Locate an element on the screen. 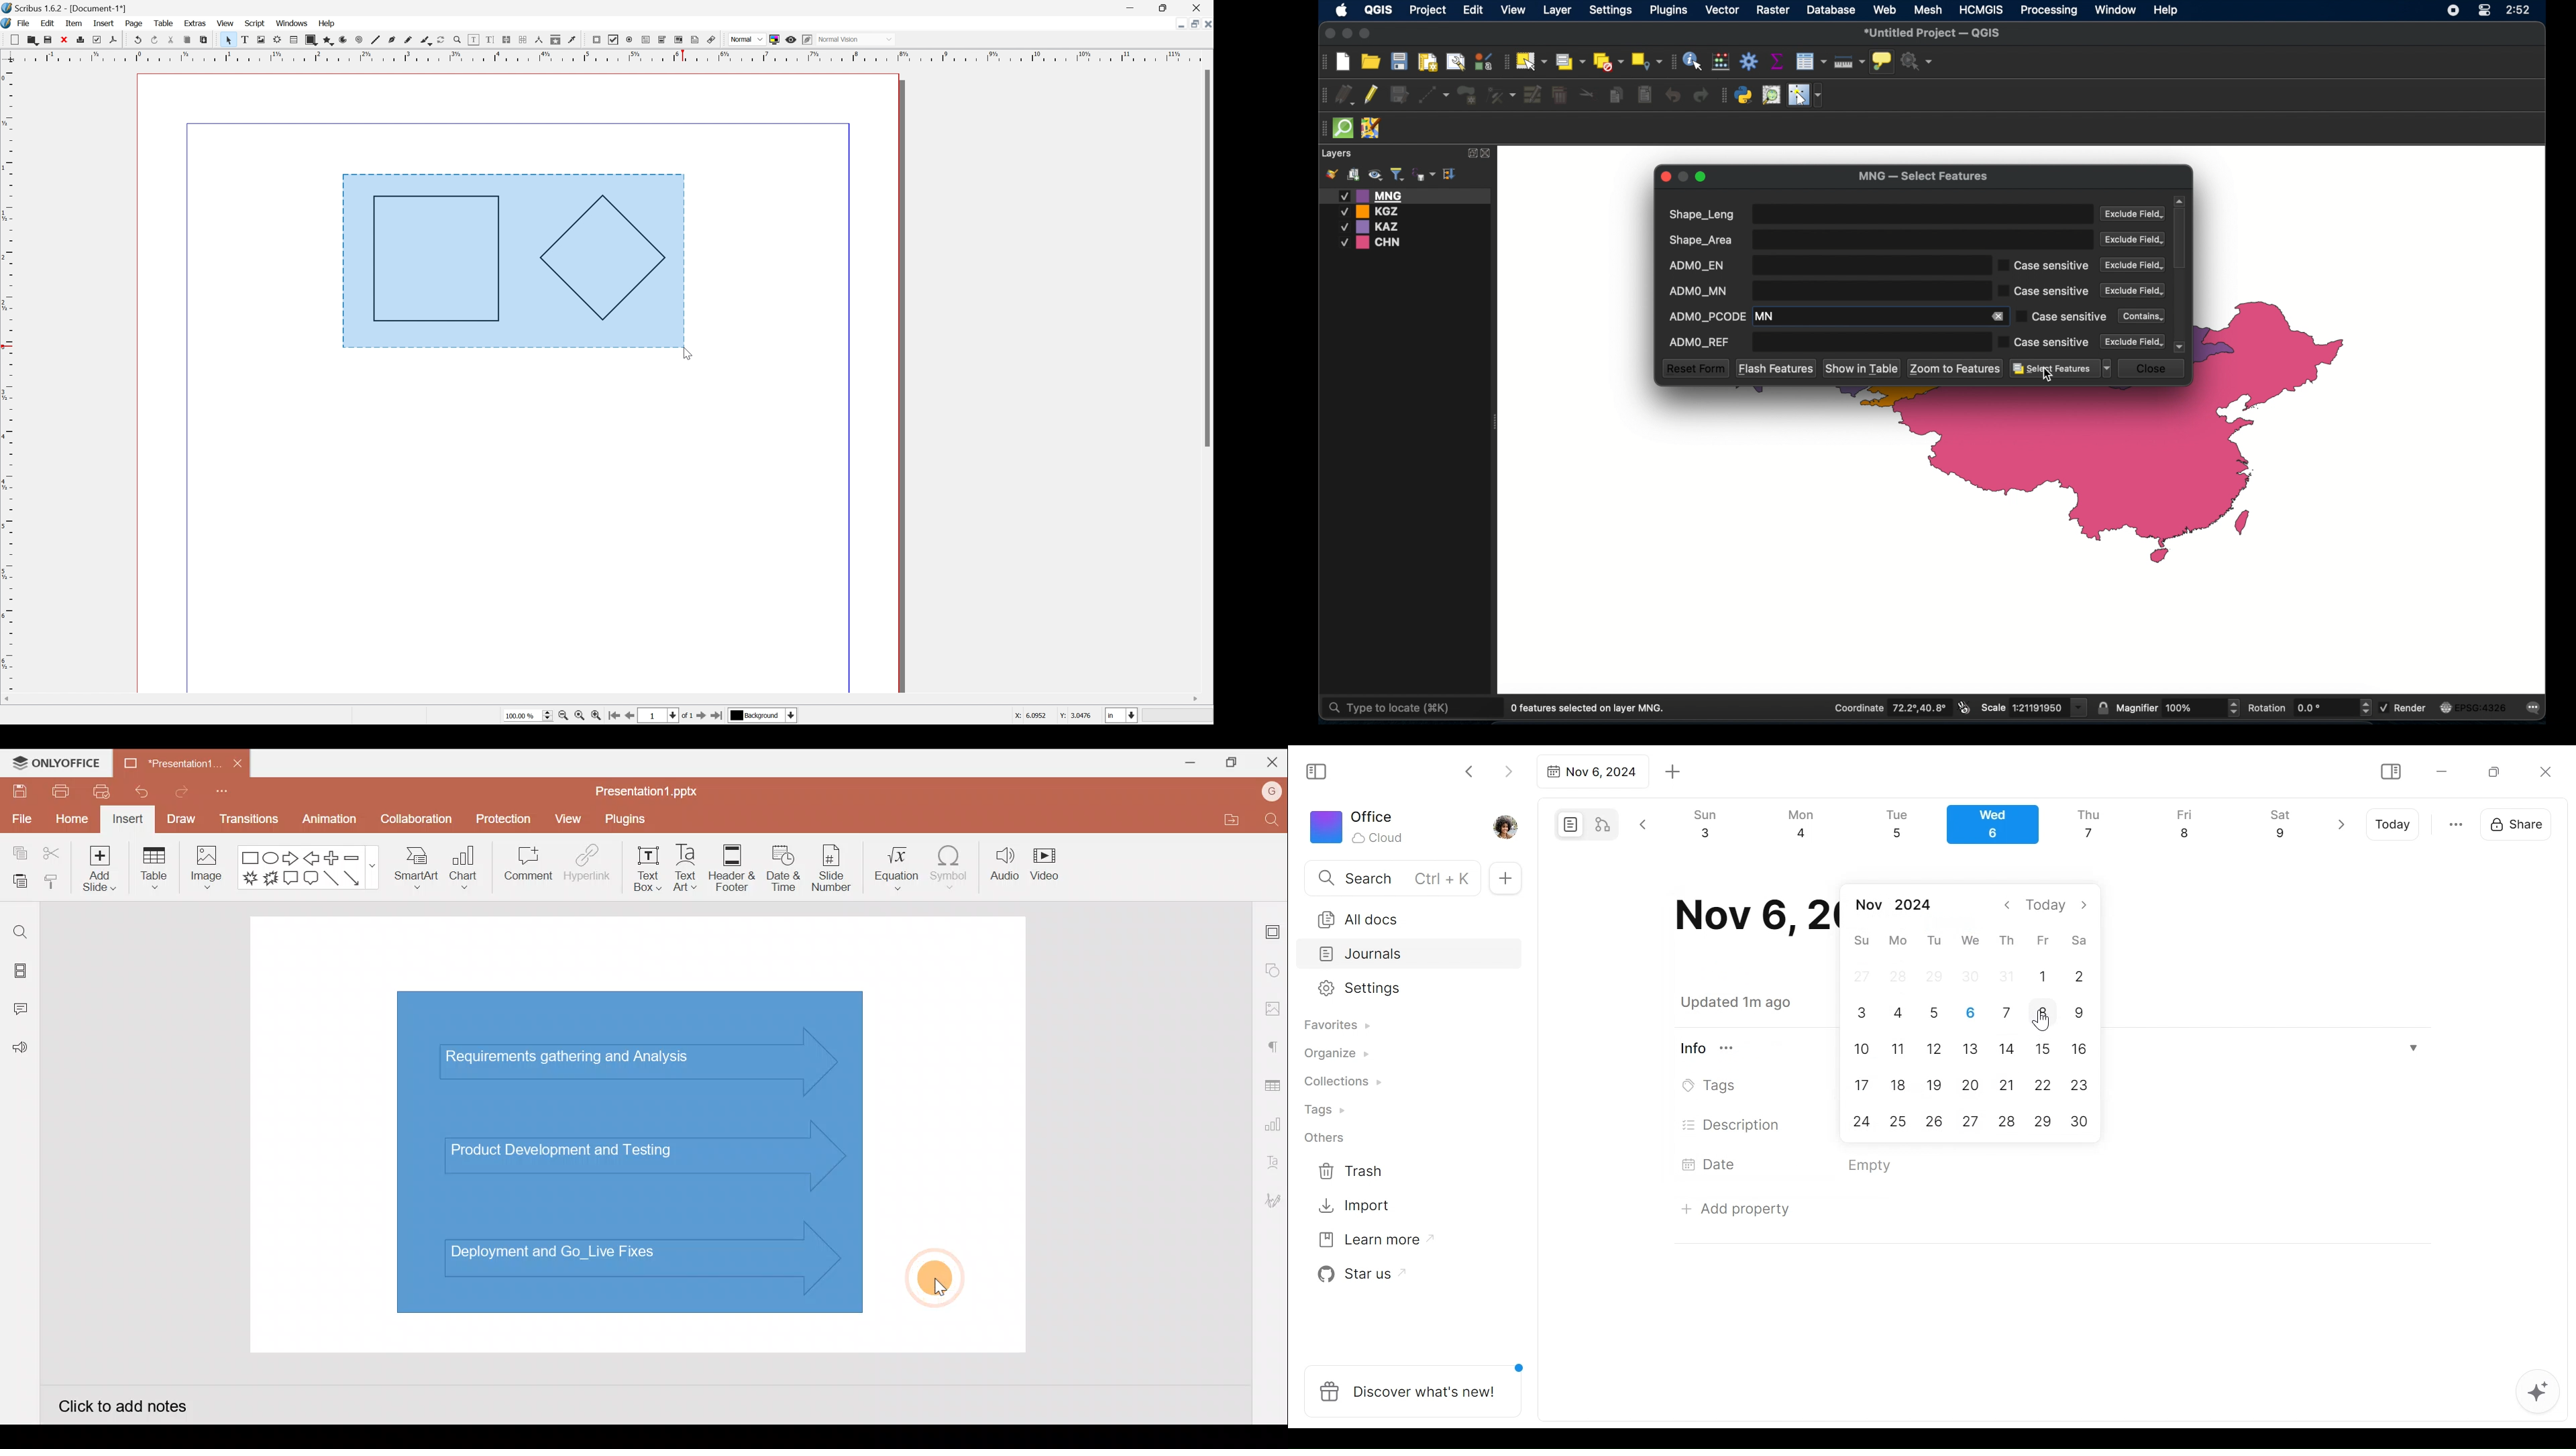  Import is located at coordinates (1356, 1204).